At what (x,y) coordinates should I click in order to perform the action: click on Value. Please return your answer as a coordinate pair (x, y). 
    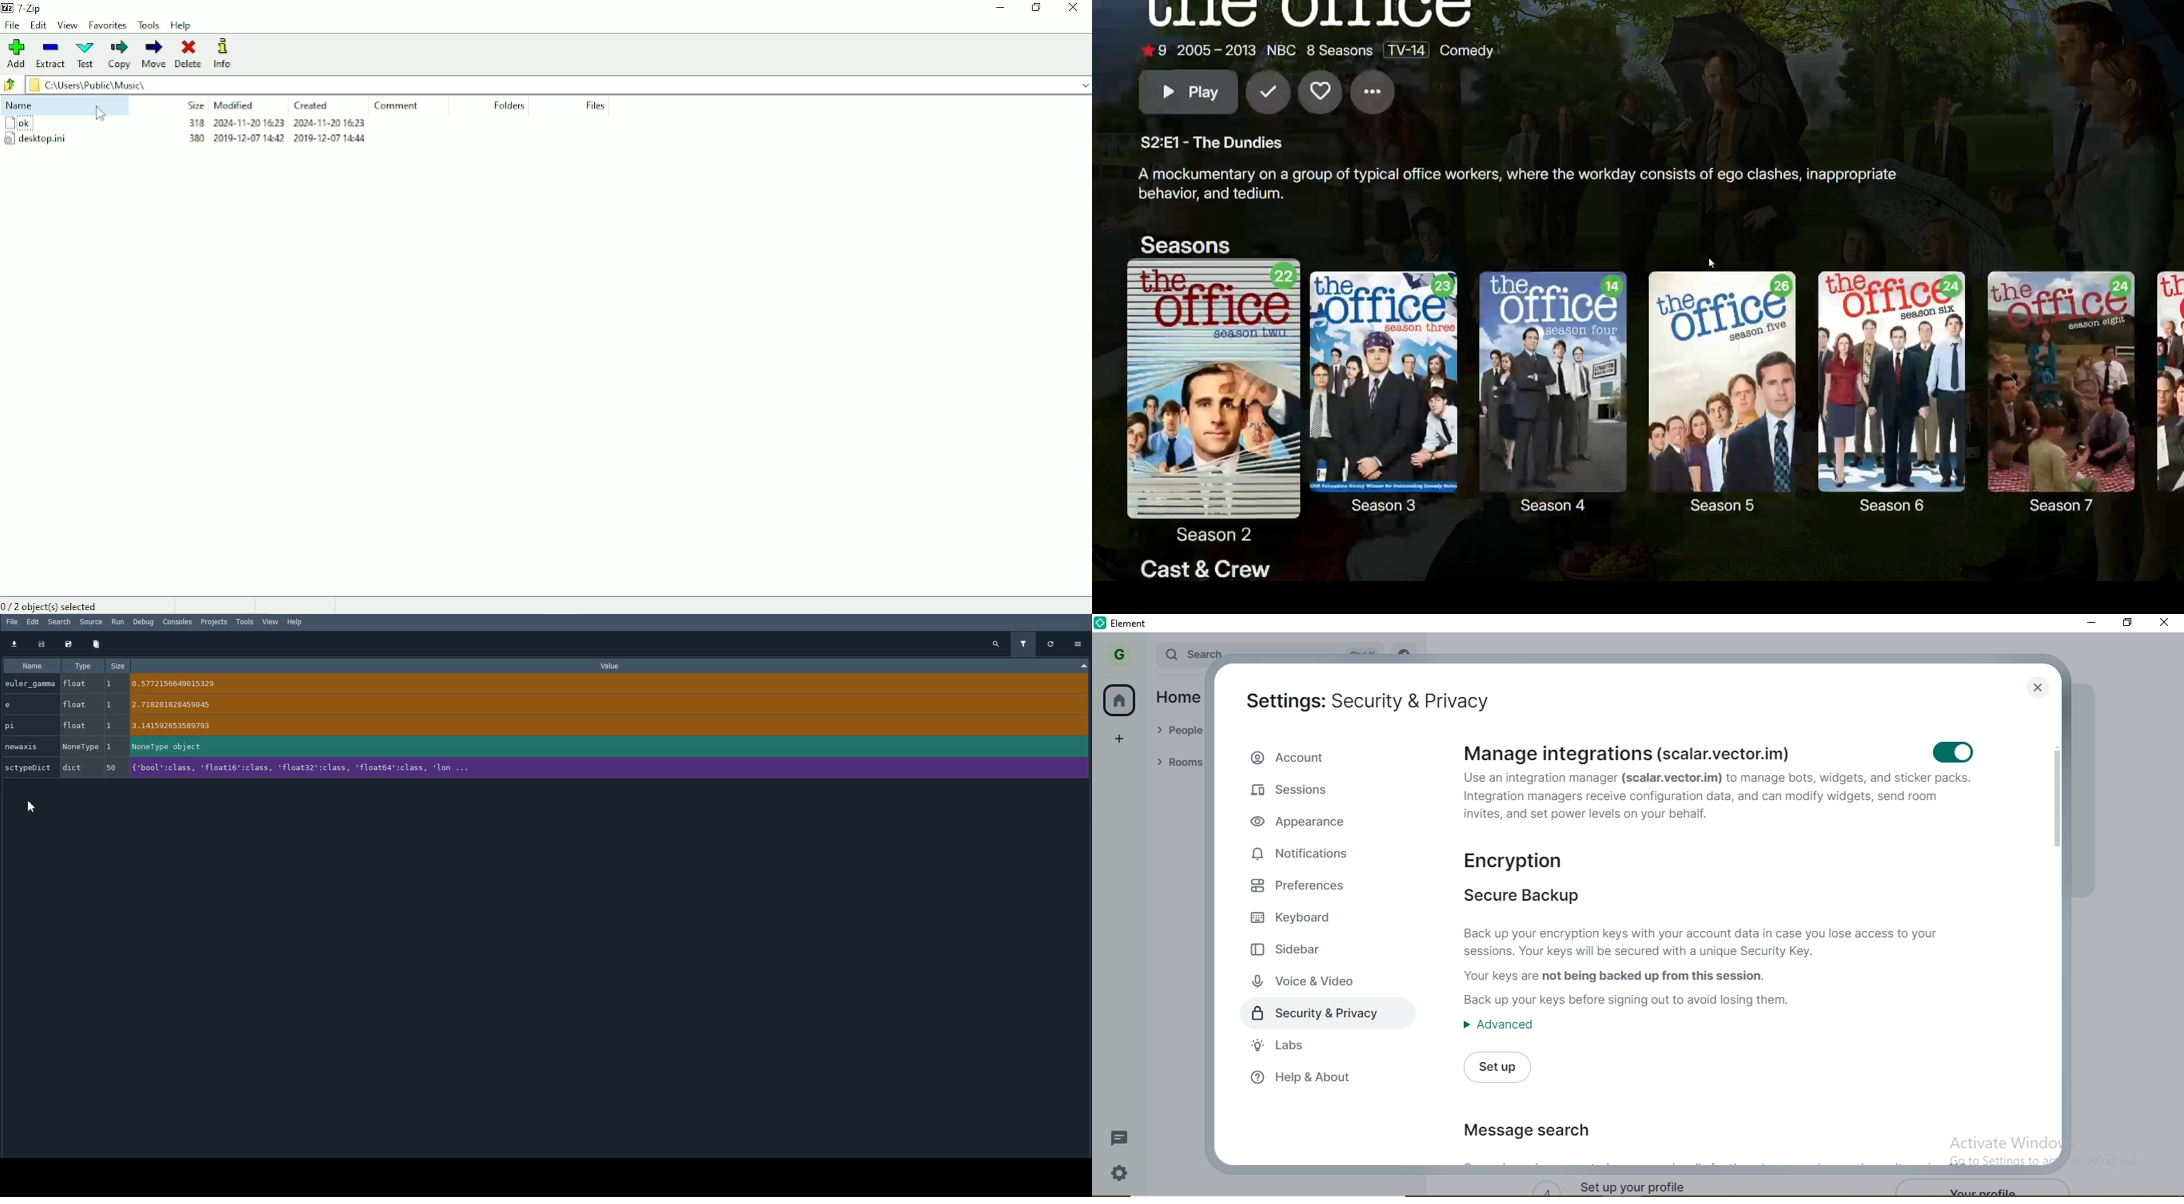
    Looking at the image, I should click on (755, 666).